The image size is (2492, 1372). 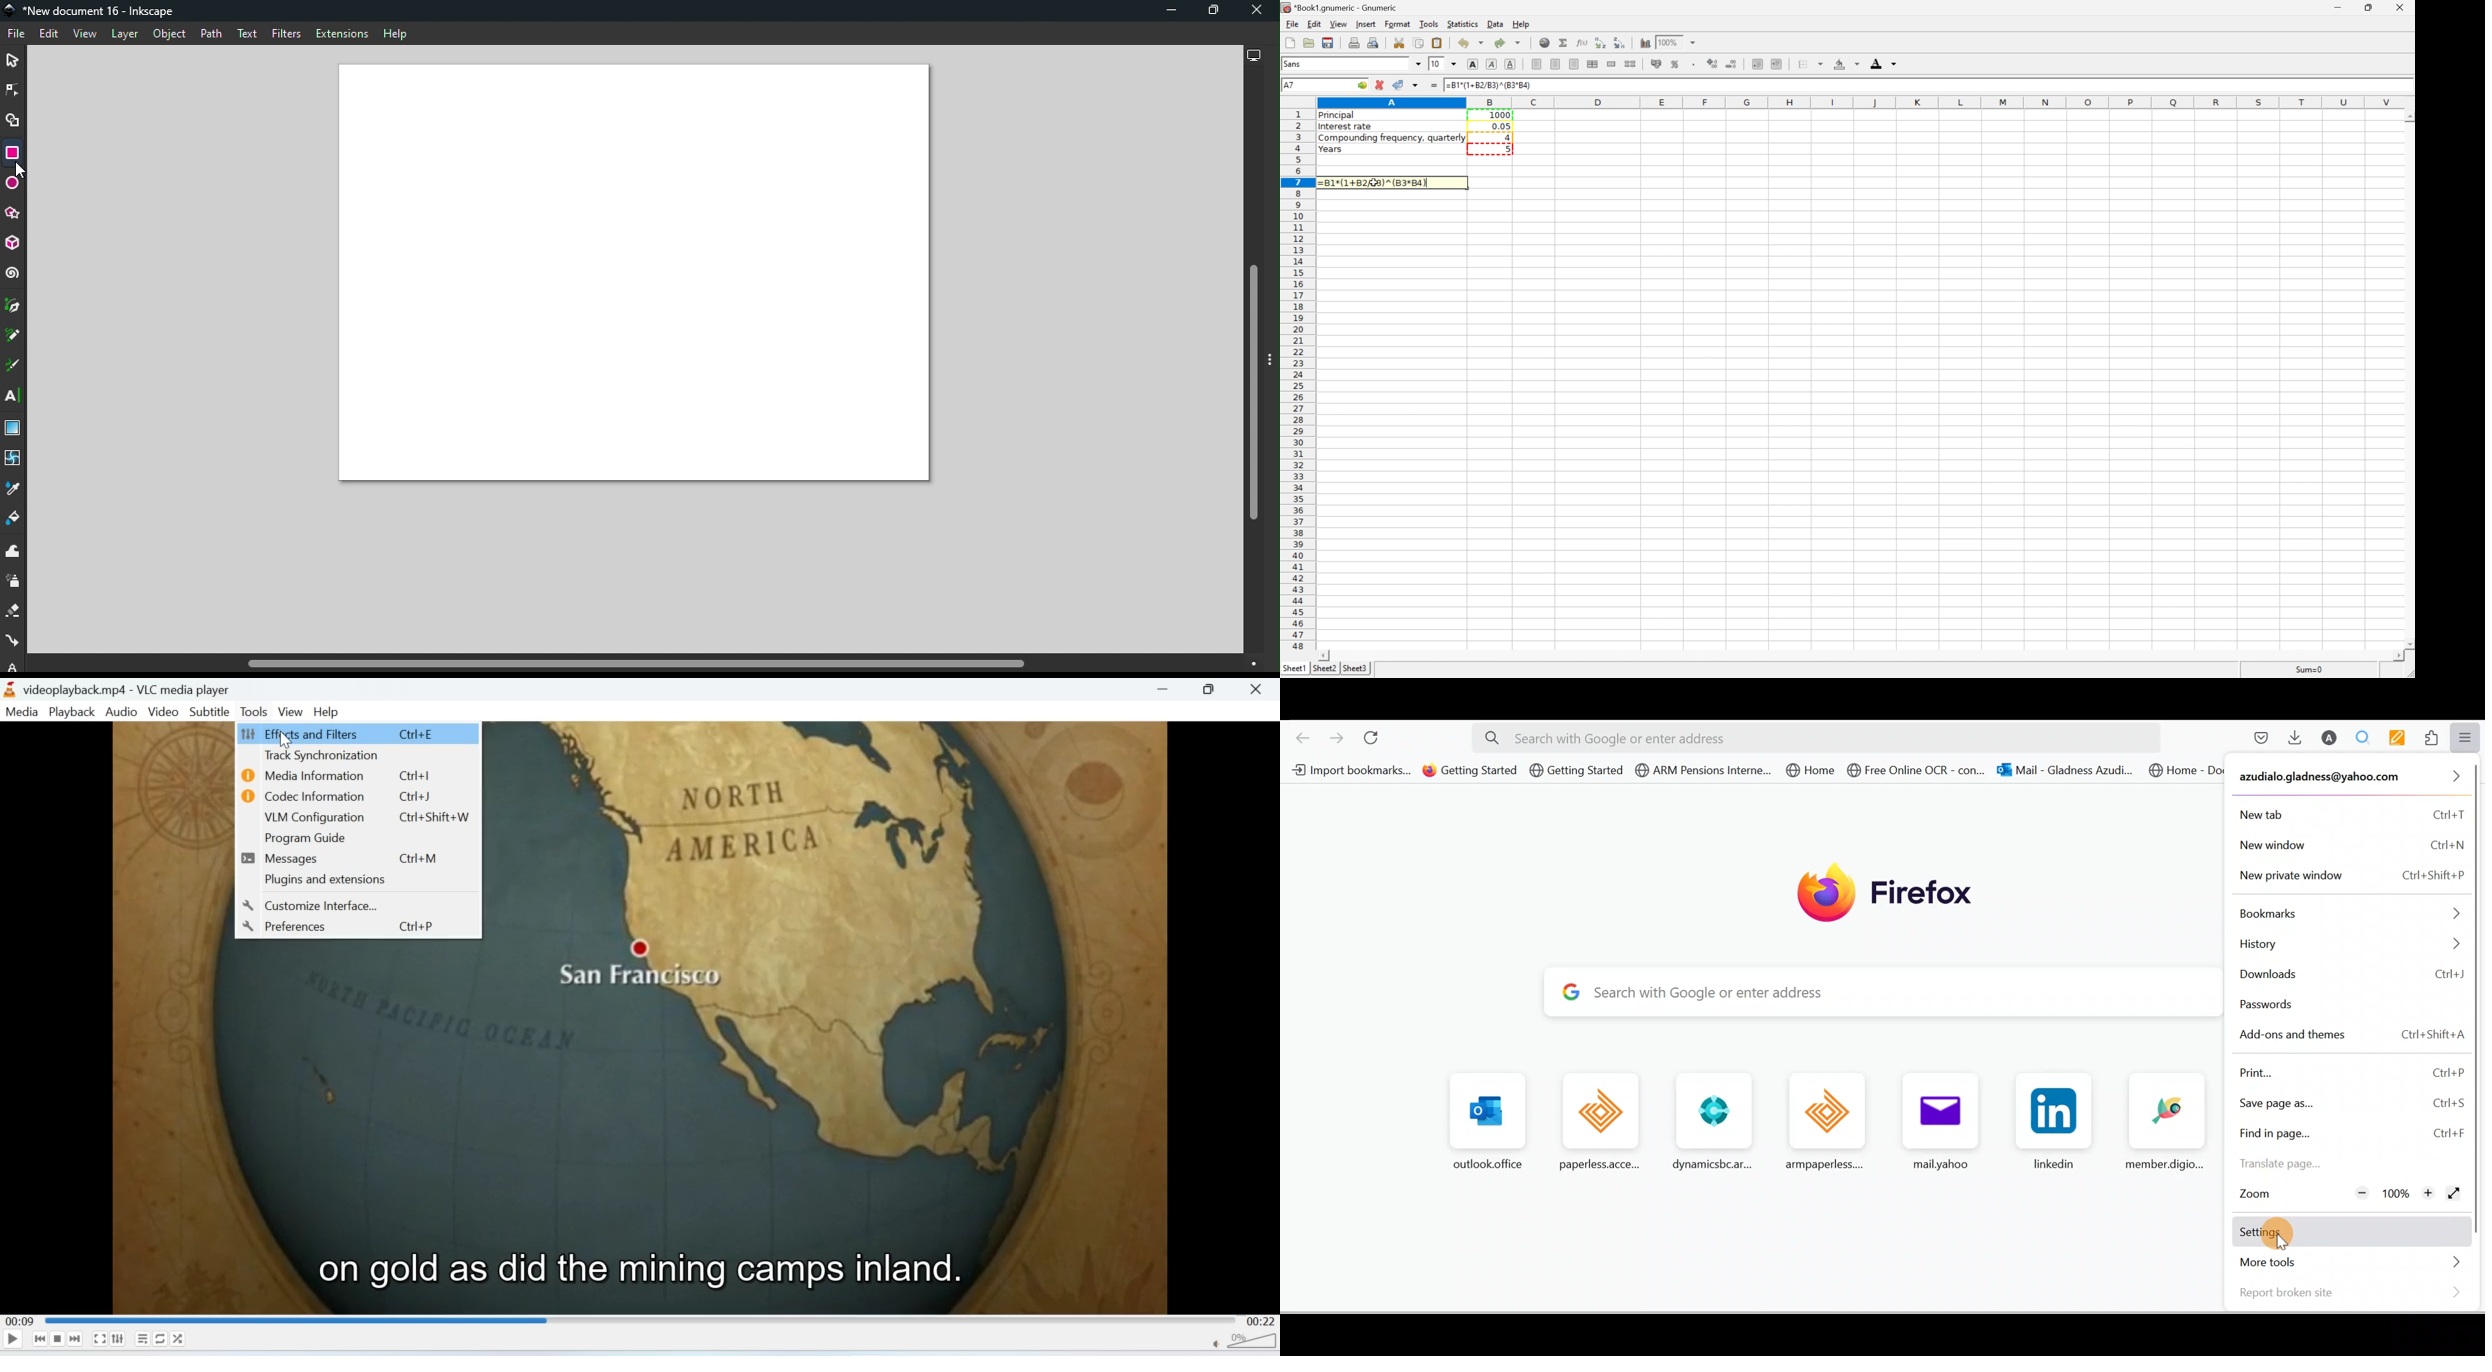 What do you see at coordinates (1882, 63) in the screenshot?
I see `foreground` at bounding box center [1882, 63].